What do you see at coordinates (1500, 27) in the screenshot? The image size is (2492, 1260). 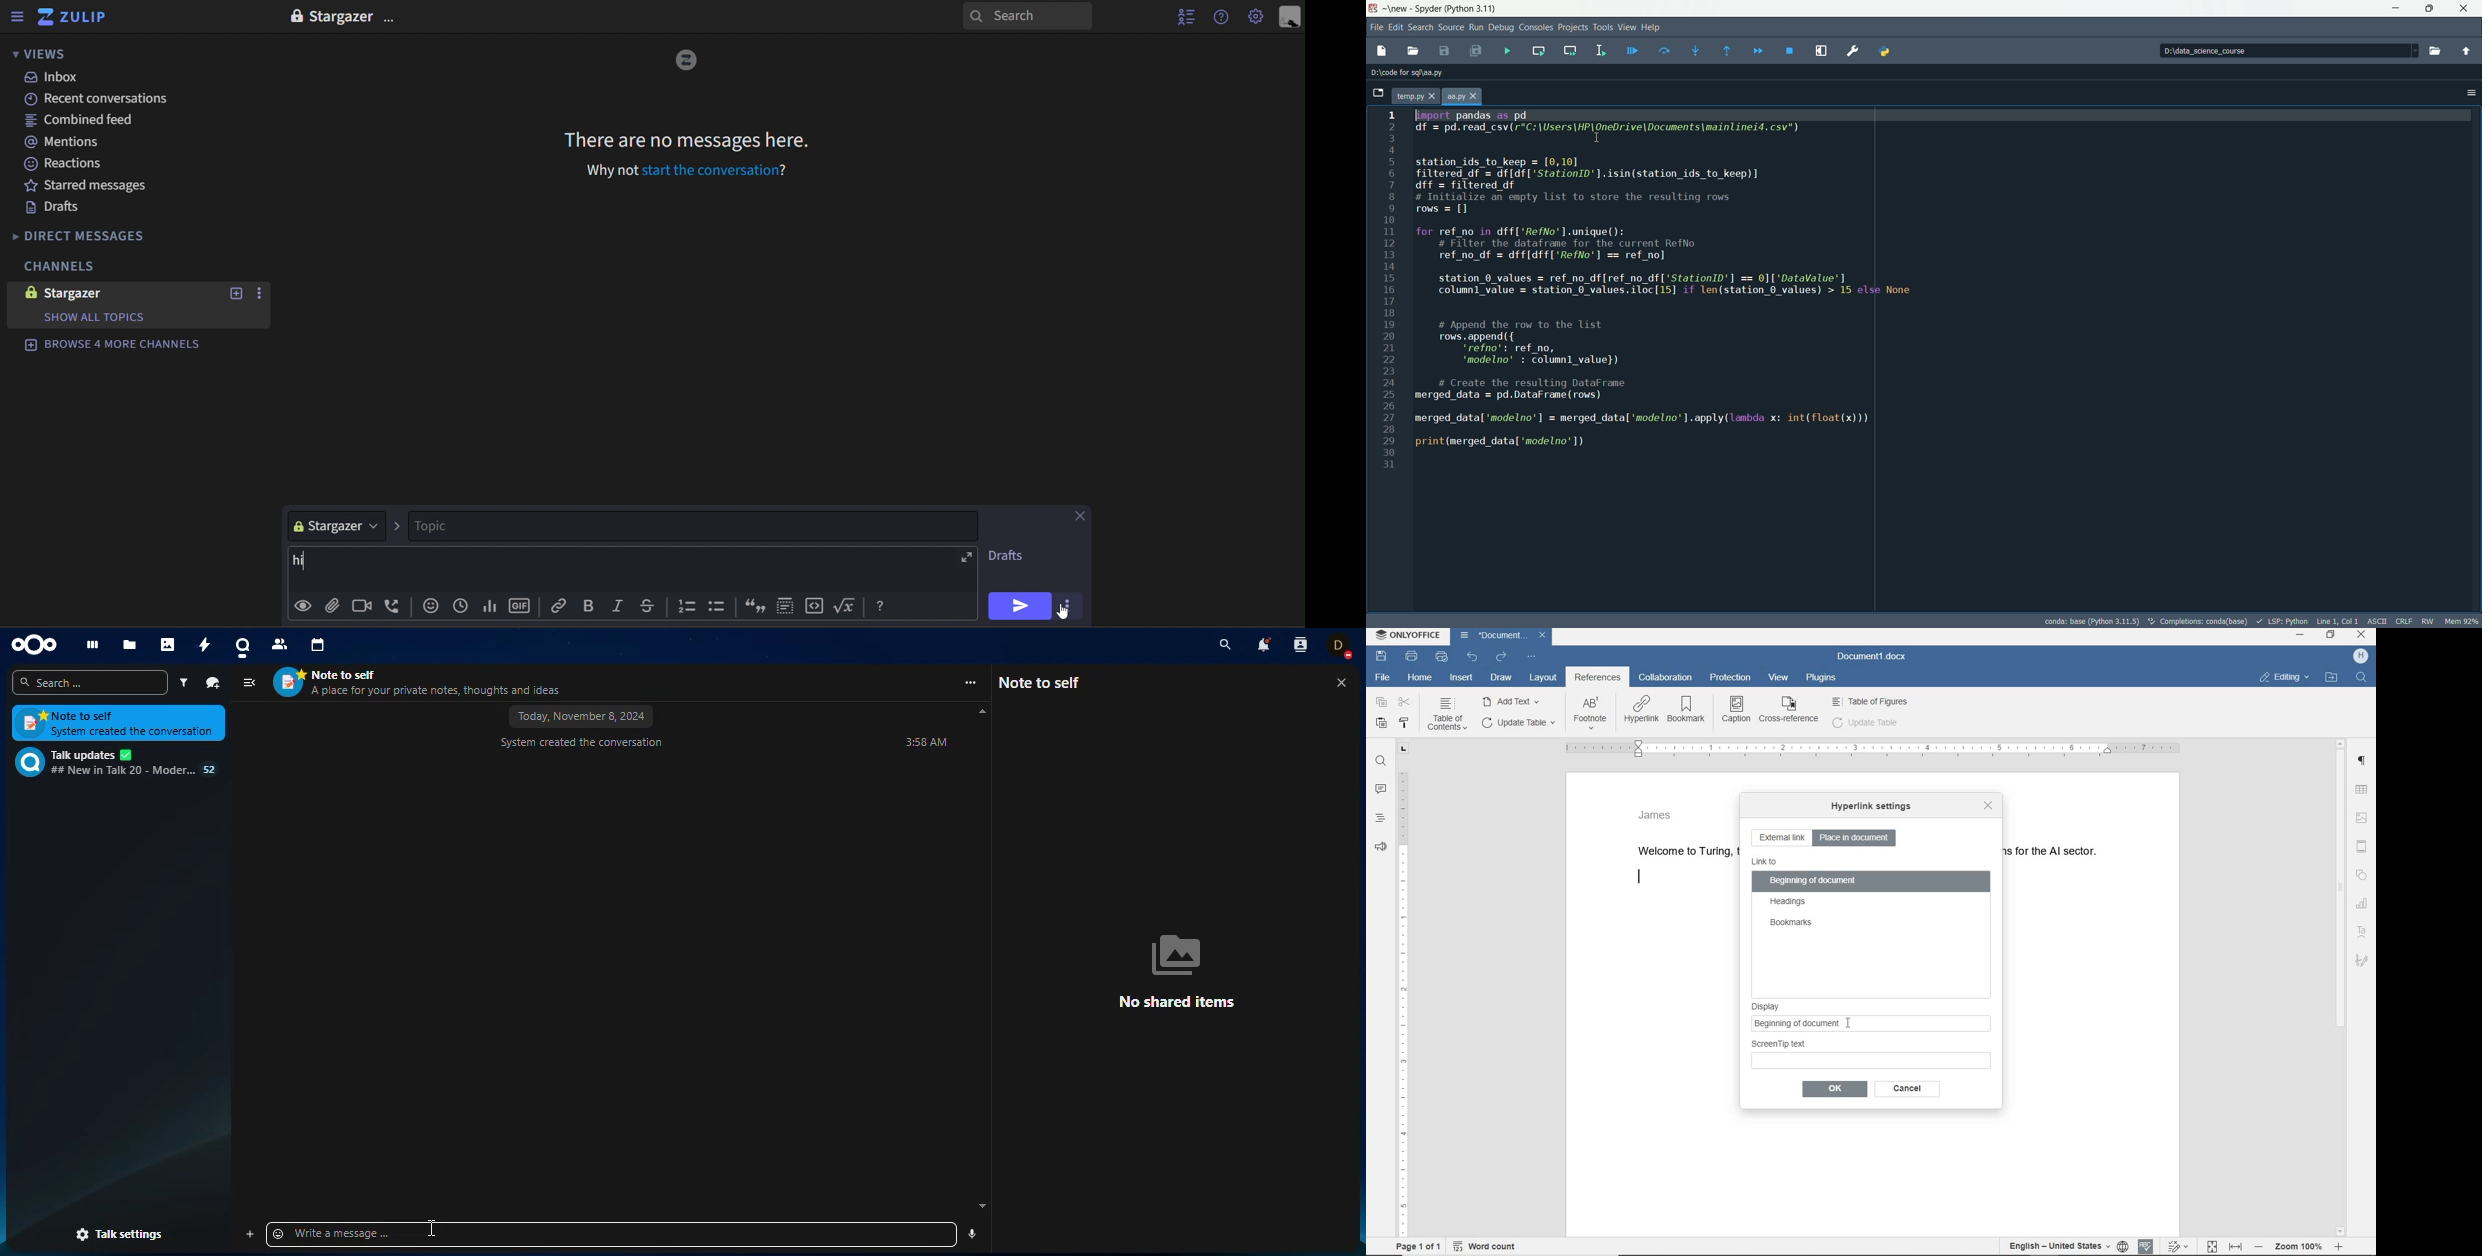 I see `debug menu` at bounding box center [1500, 27].